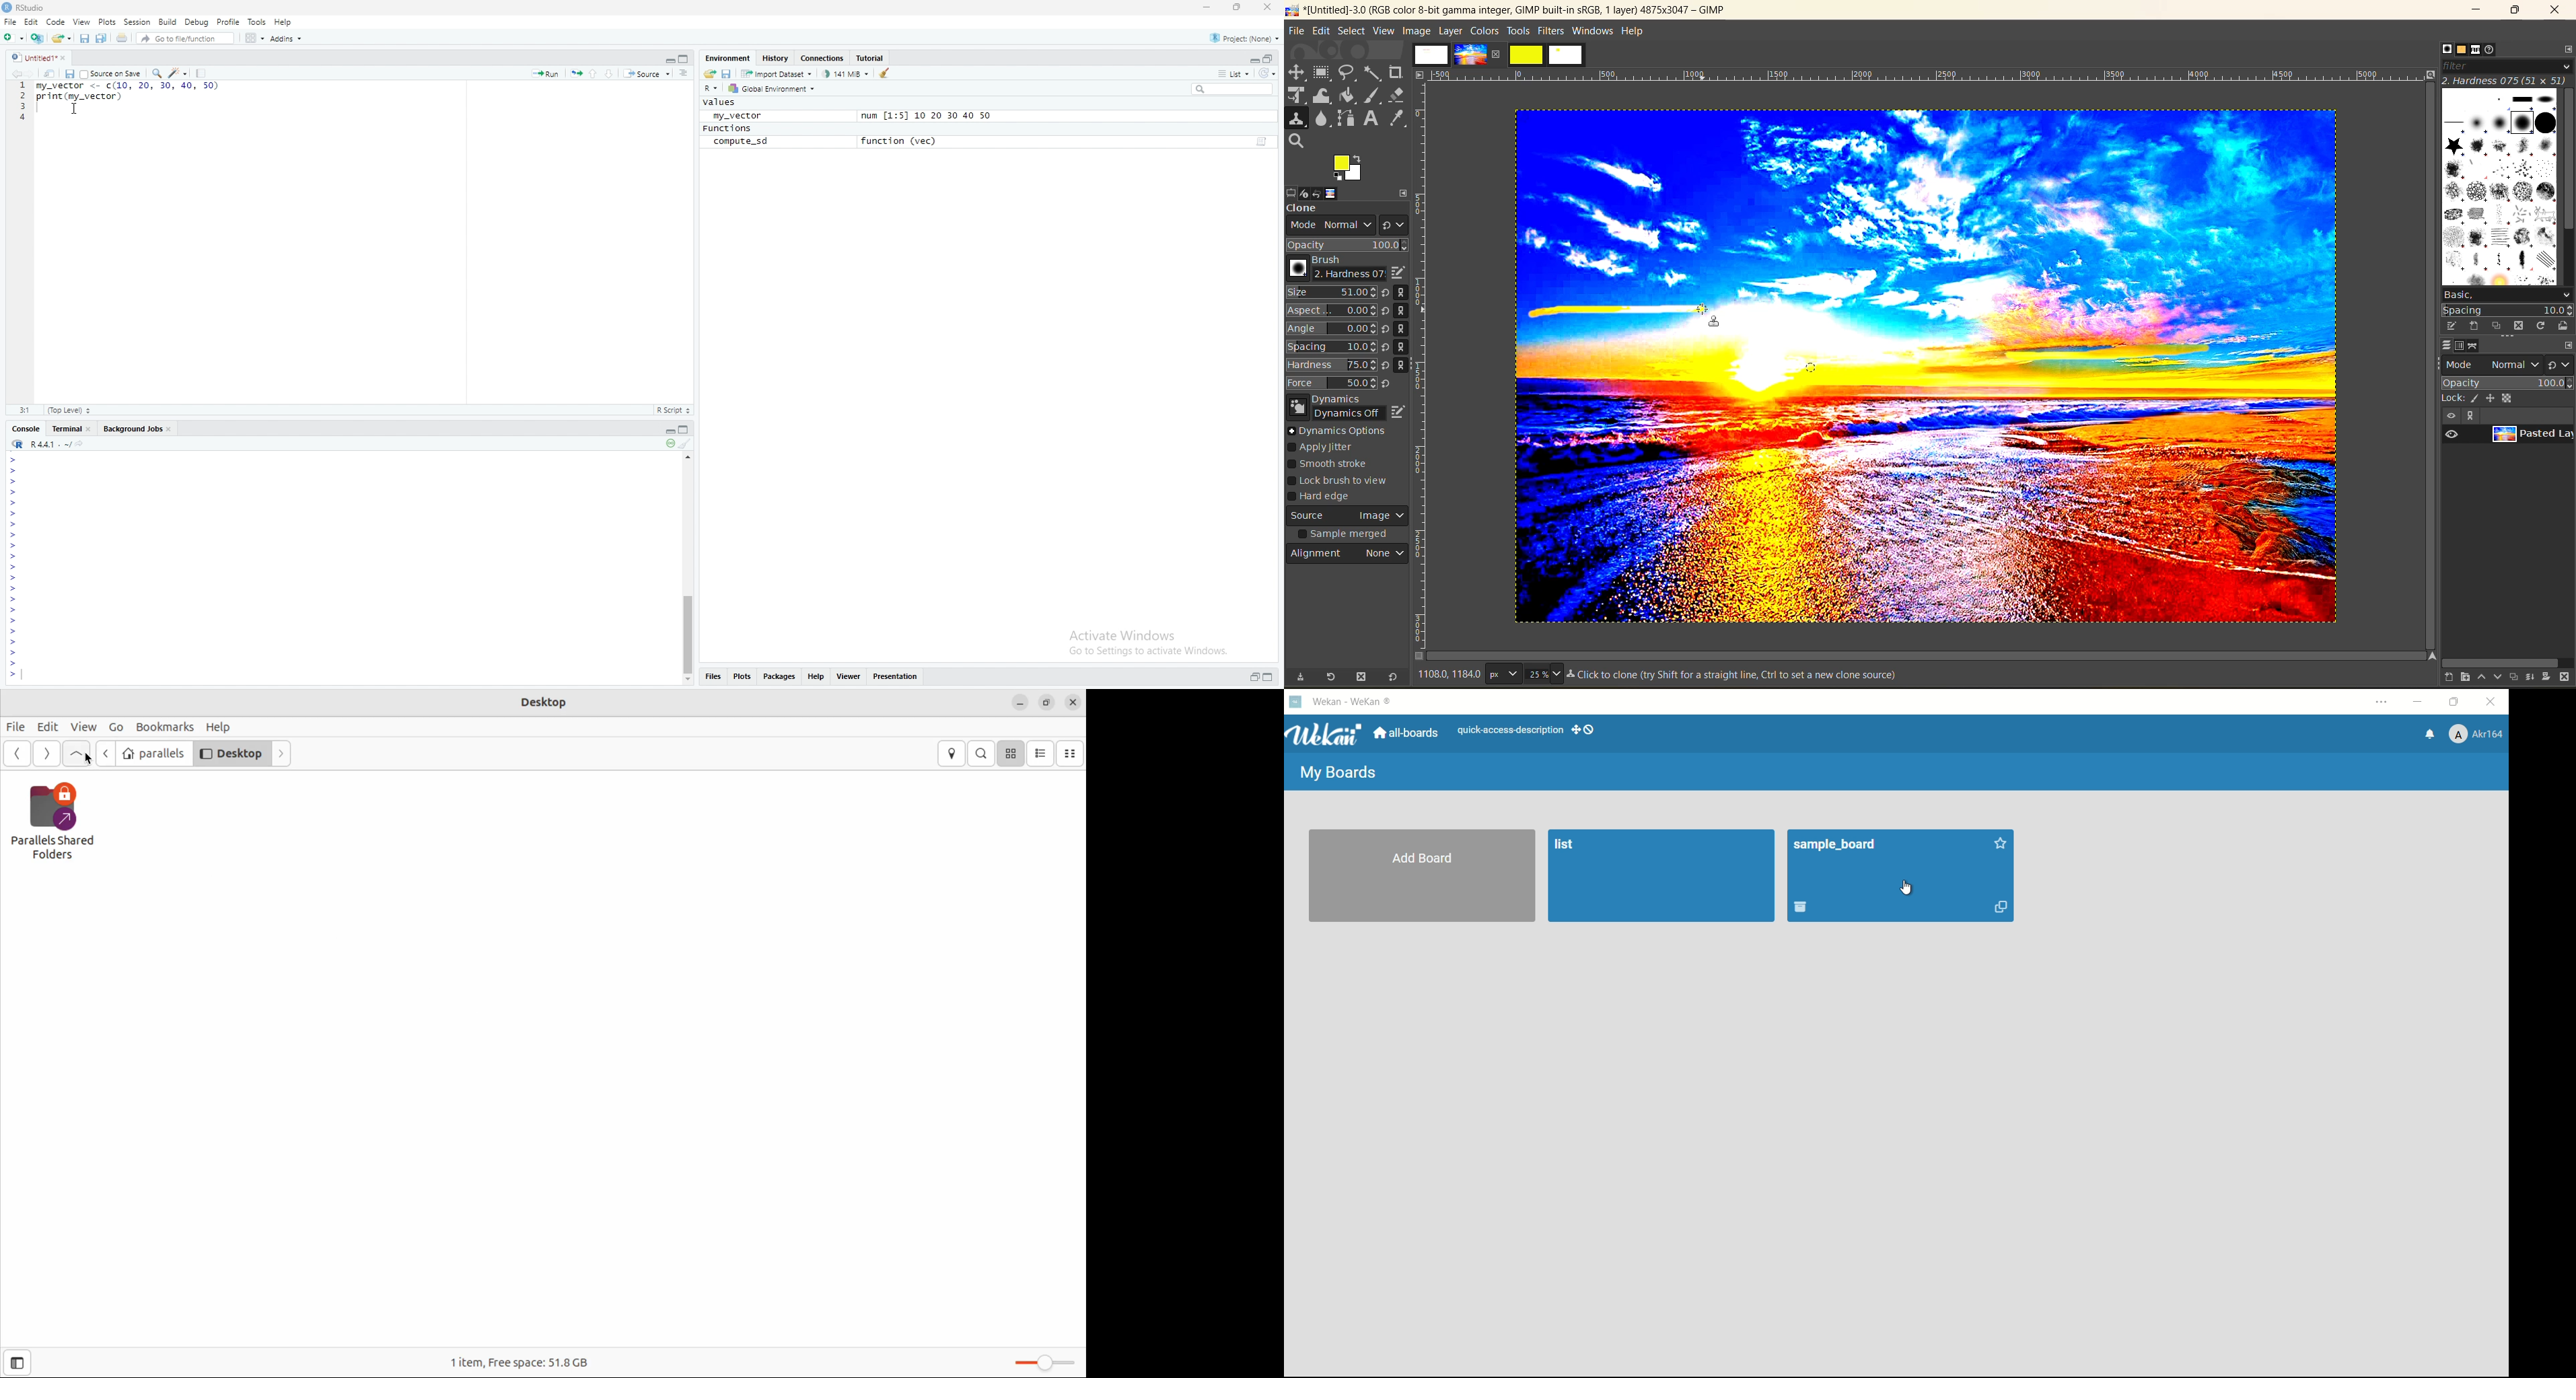 This screenshot has height=1400, width=2576. Describe the element at coordinates (1254, 677) in the screenshot. I see `Restore` at that location.